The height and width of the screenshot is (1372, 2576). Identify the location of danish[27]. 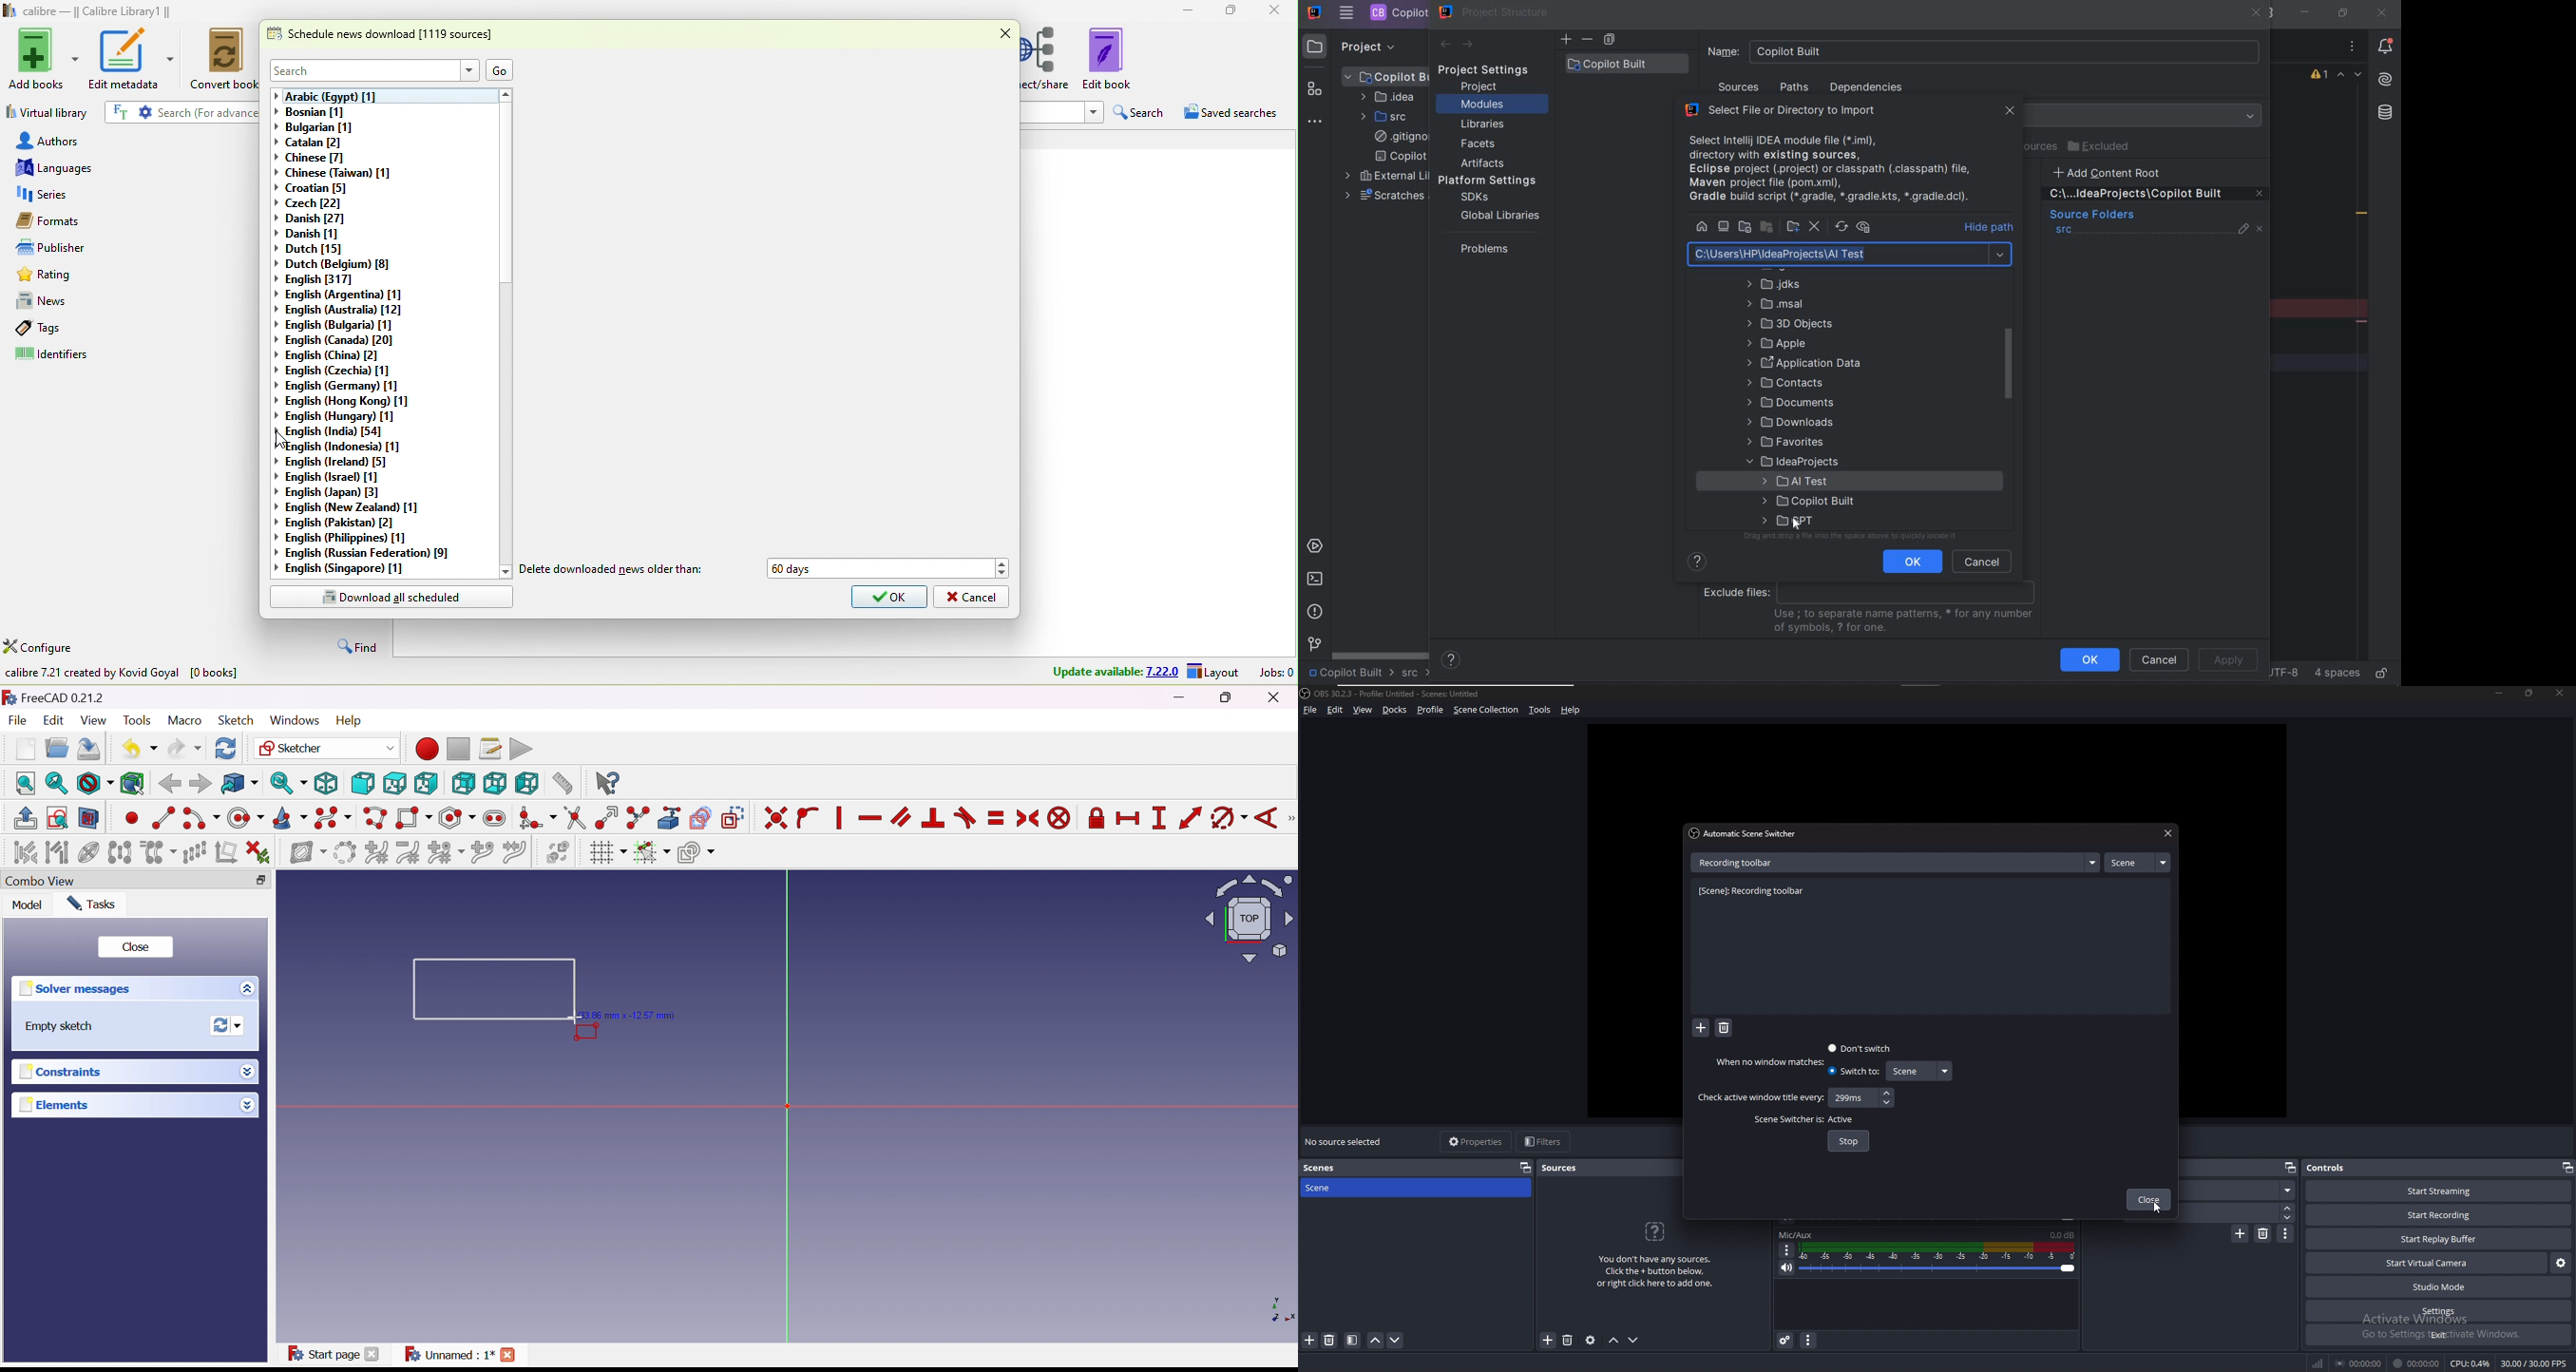
(320, 219).